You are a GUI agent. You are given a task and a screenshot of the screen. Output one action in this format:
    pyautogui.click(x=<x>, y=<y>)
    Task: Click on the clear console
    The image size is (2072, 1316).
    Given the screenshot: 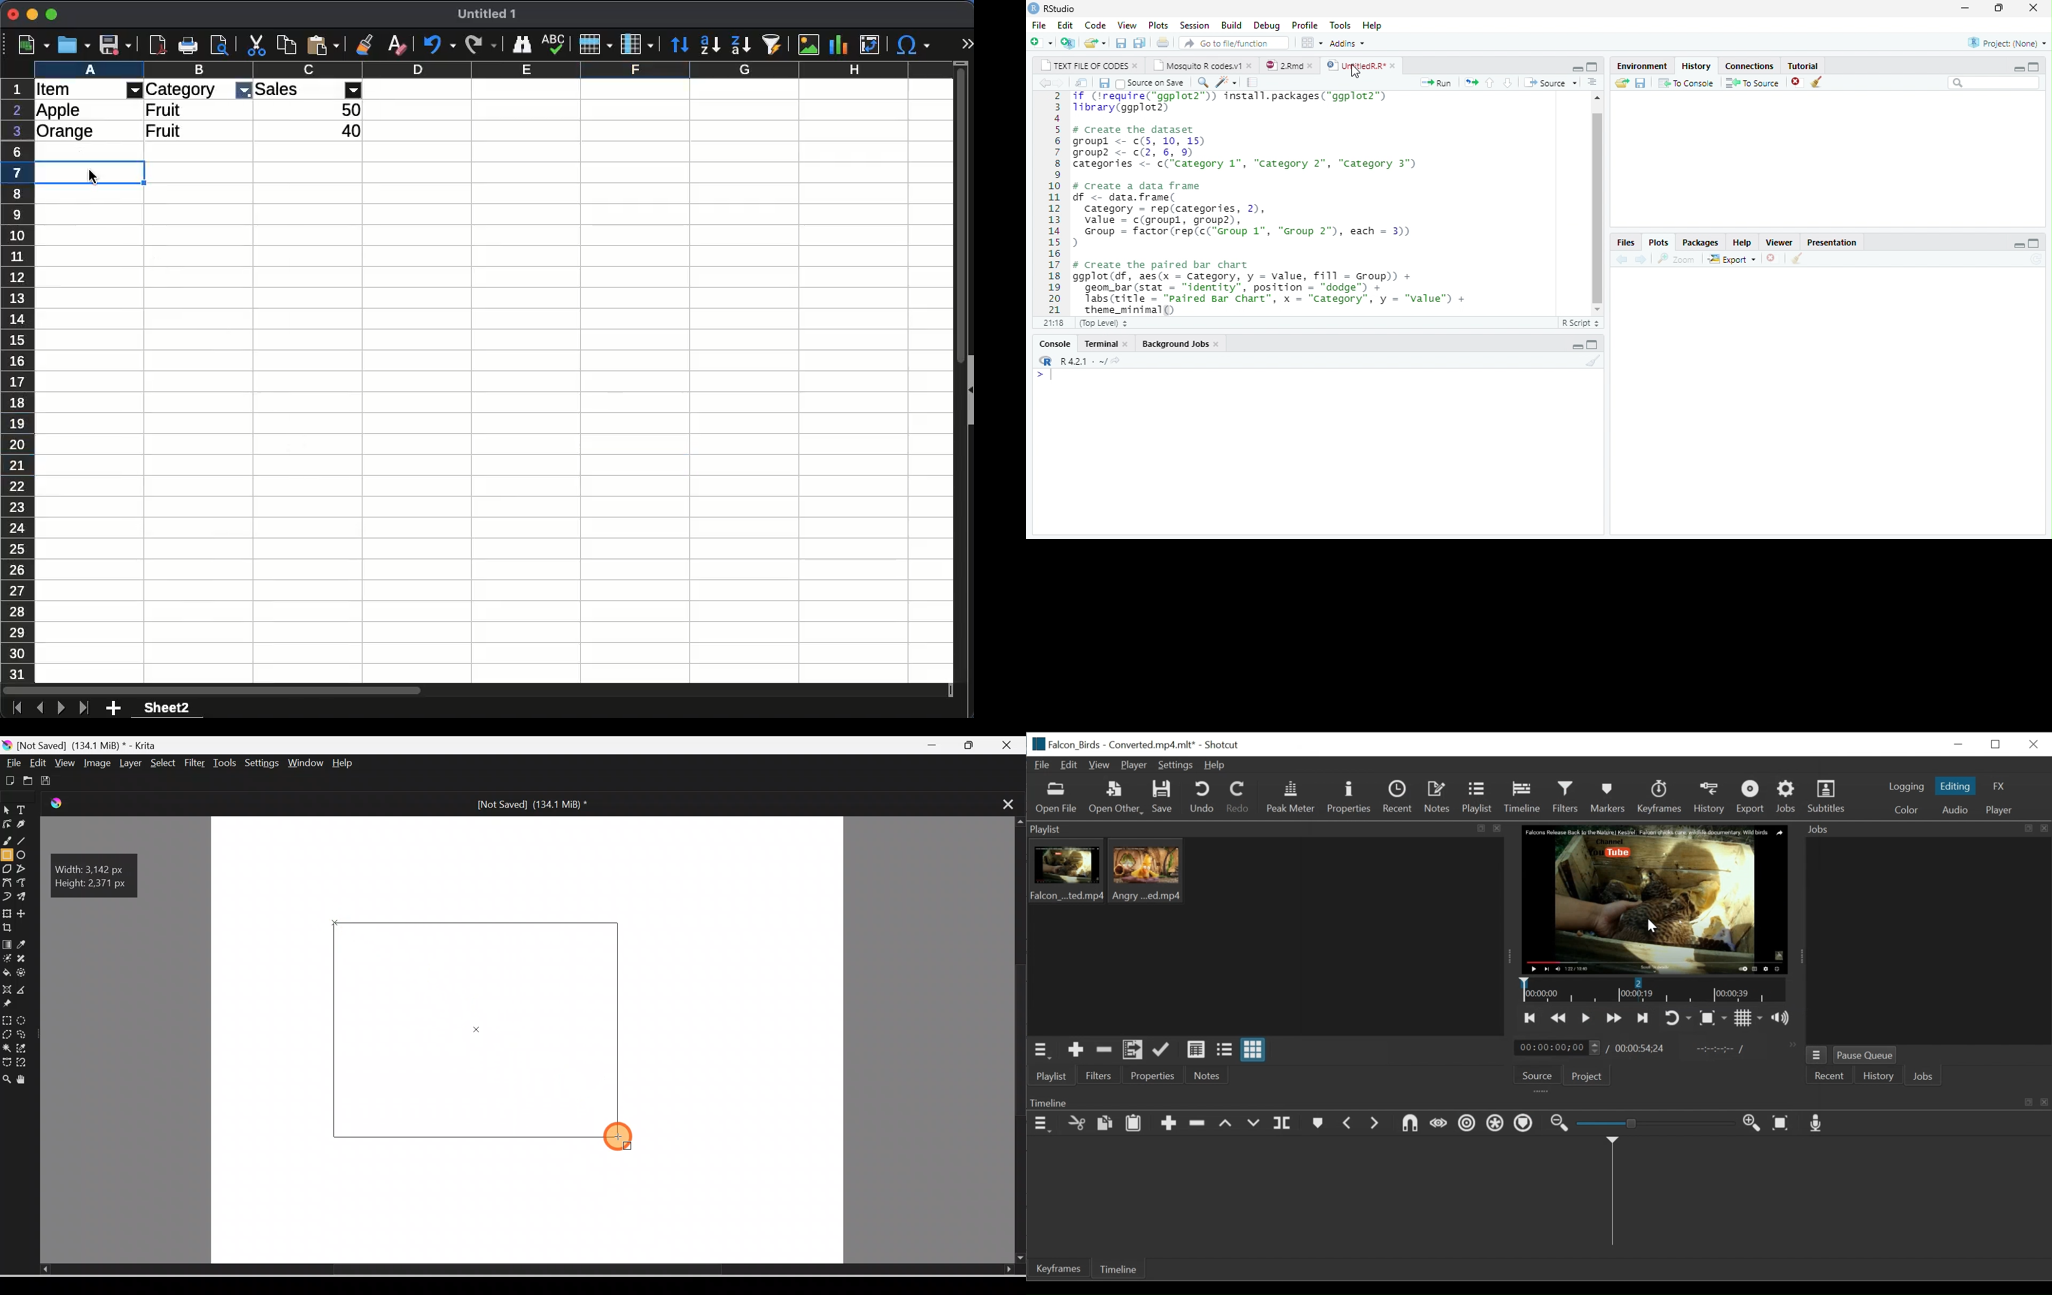 What is the action you would take?
    pyautogui.click(x=1592, y=362)
    